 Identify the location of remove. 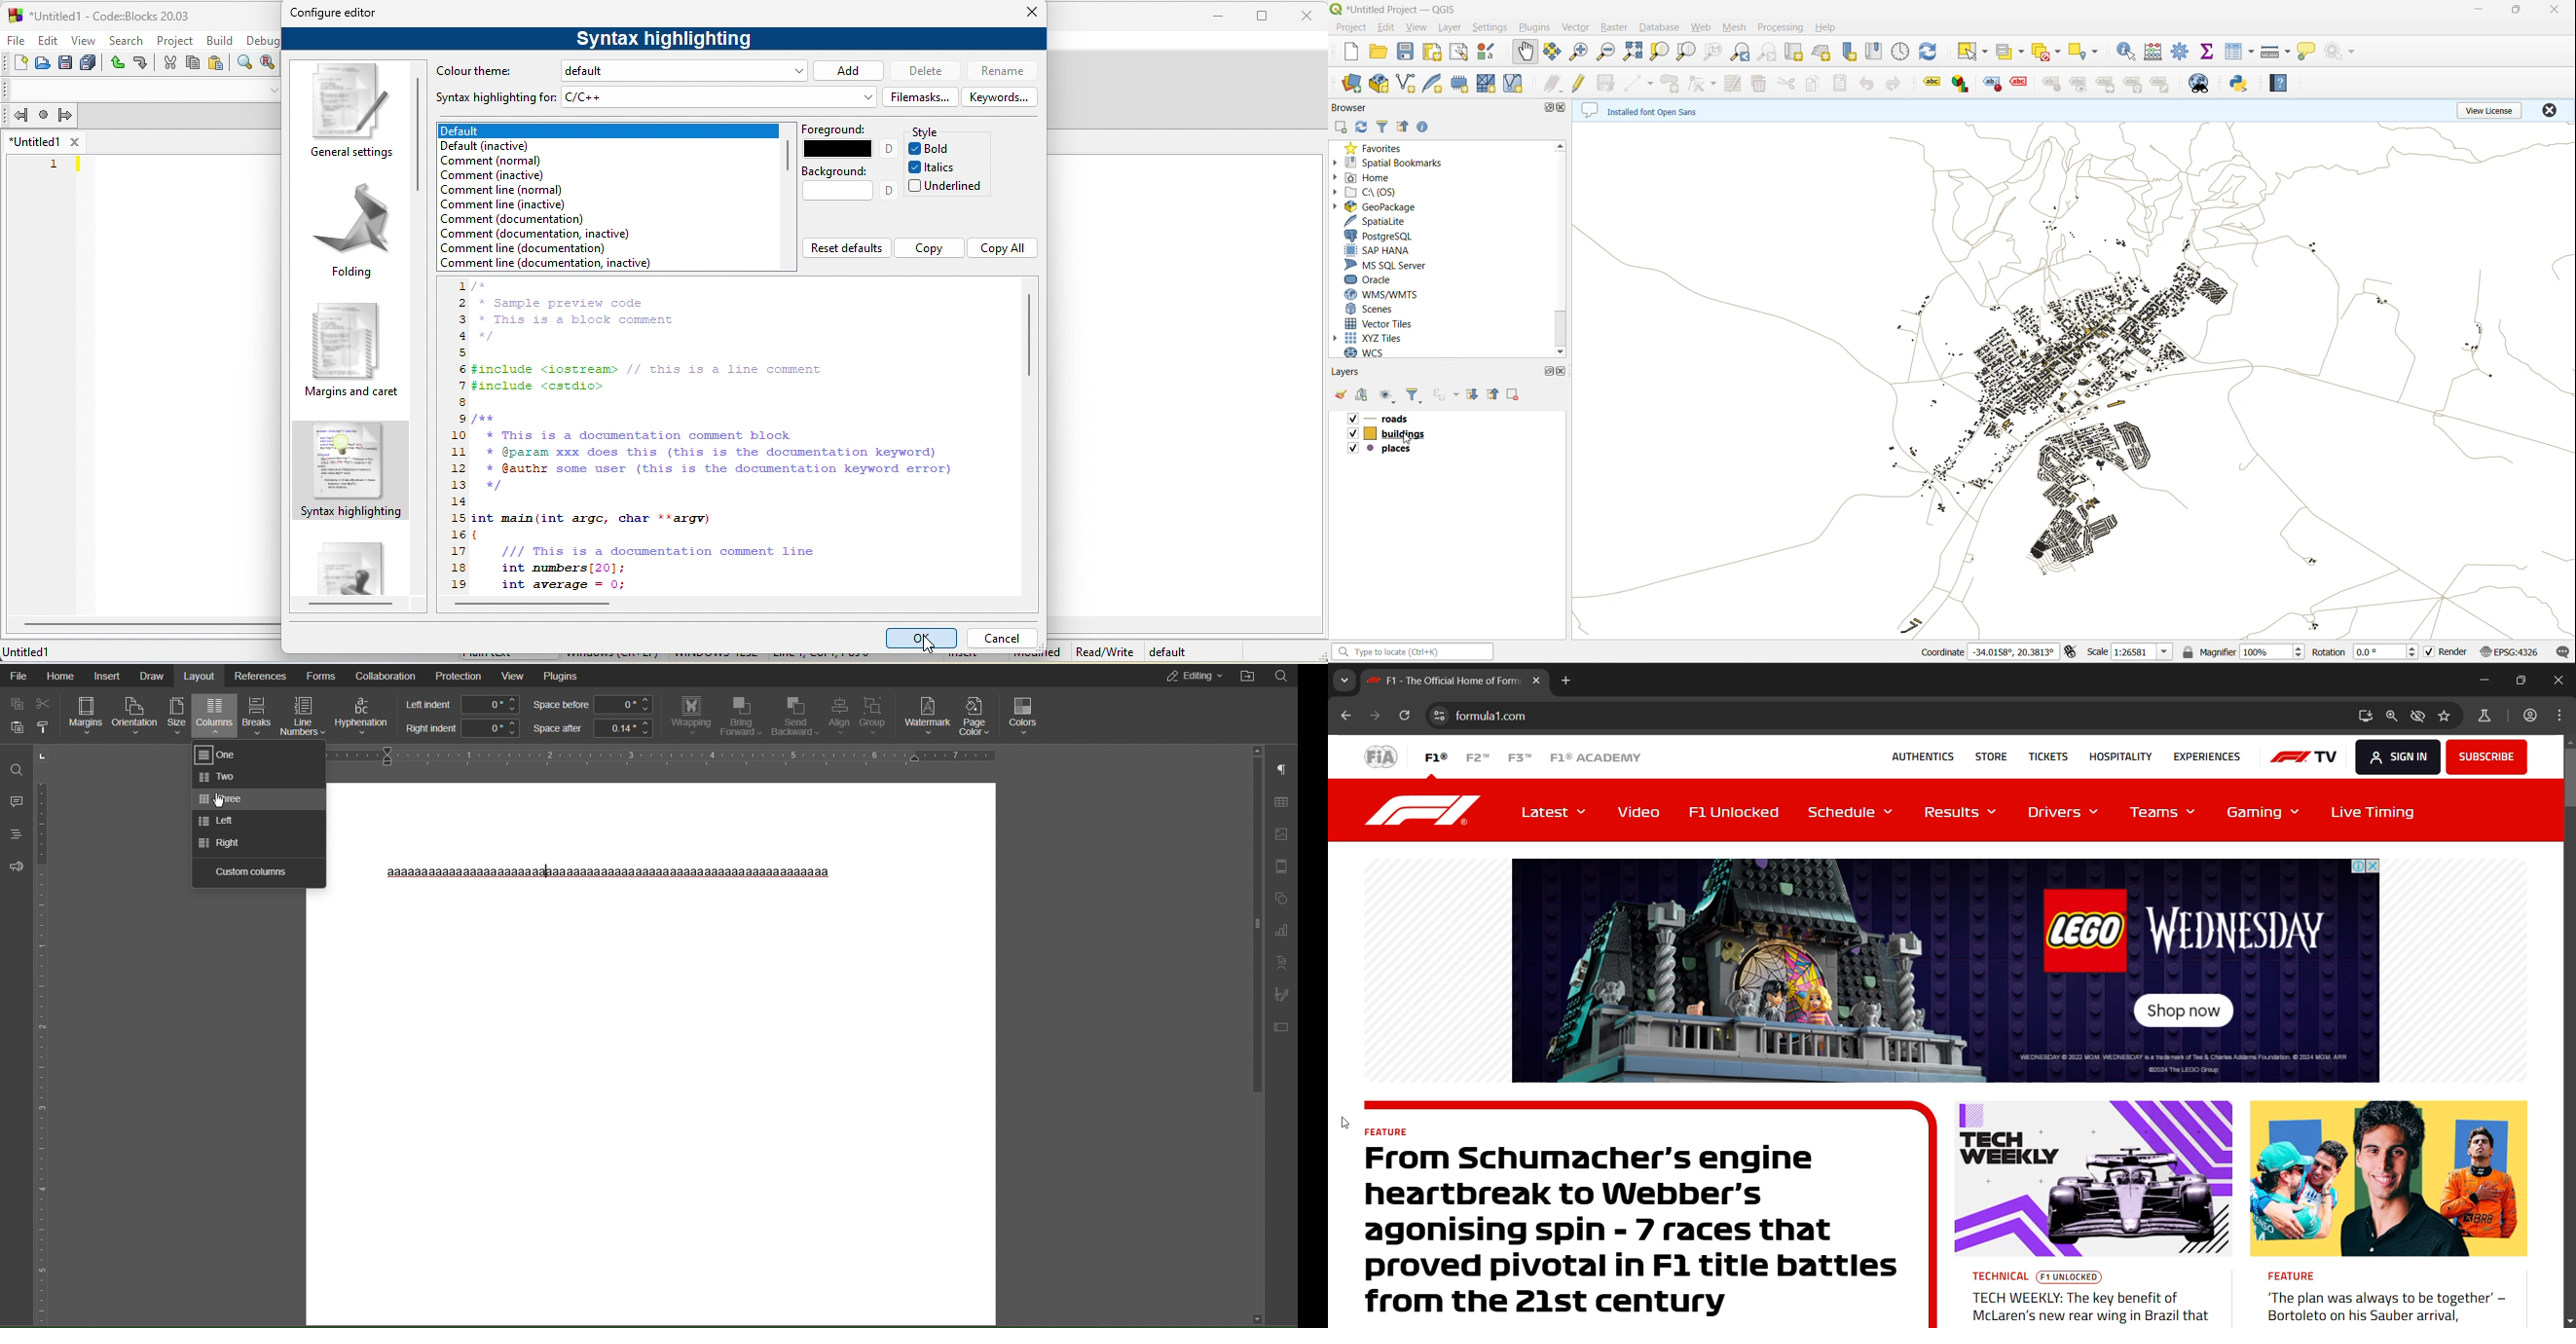
(1513, 395).